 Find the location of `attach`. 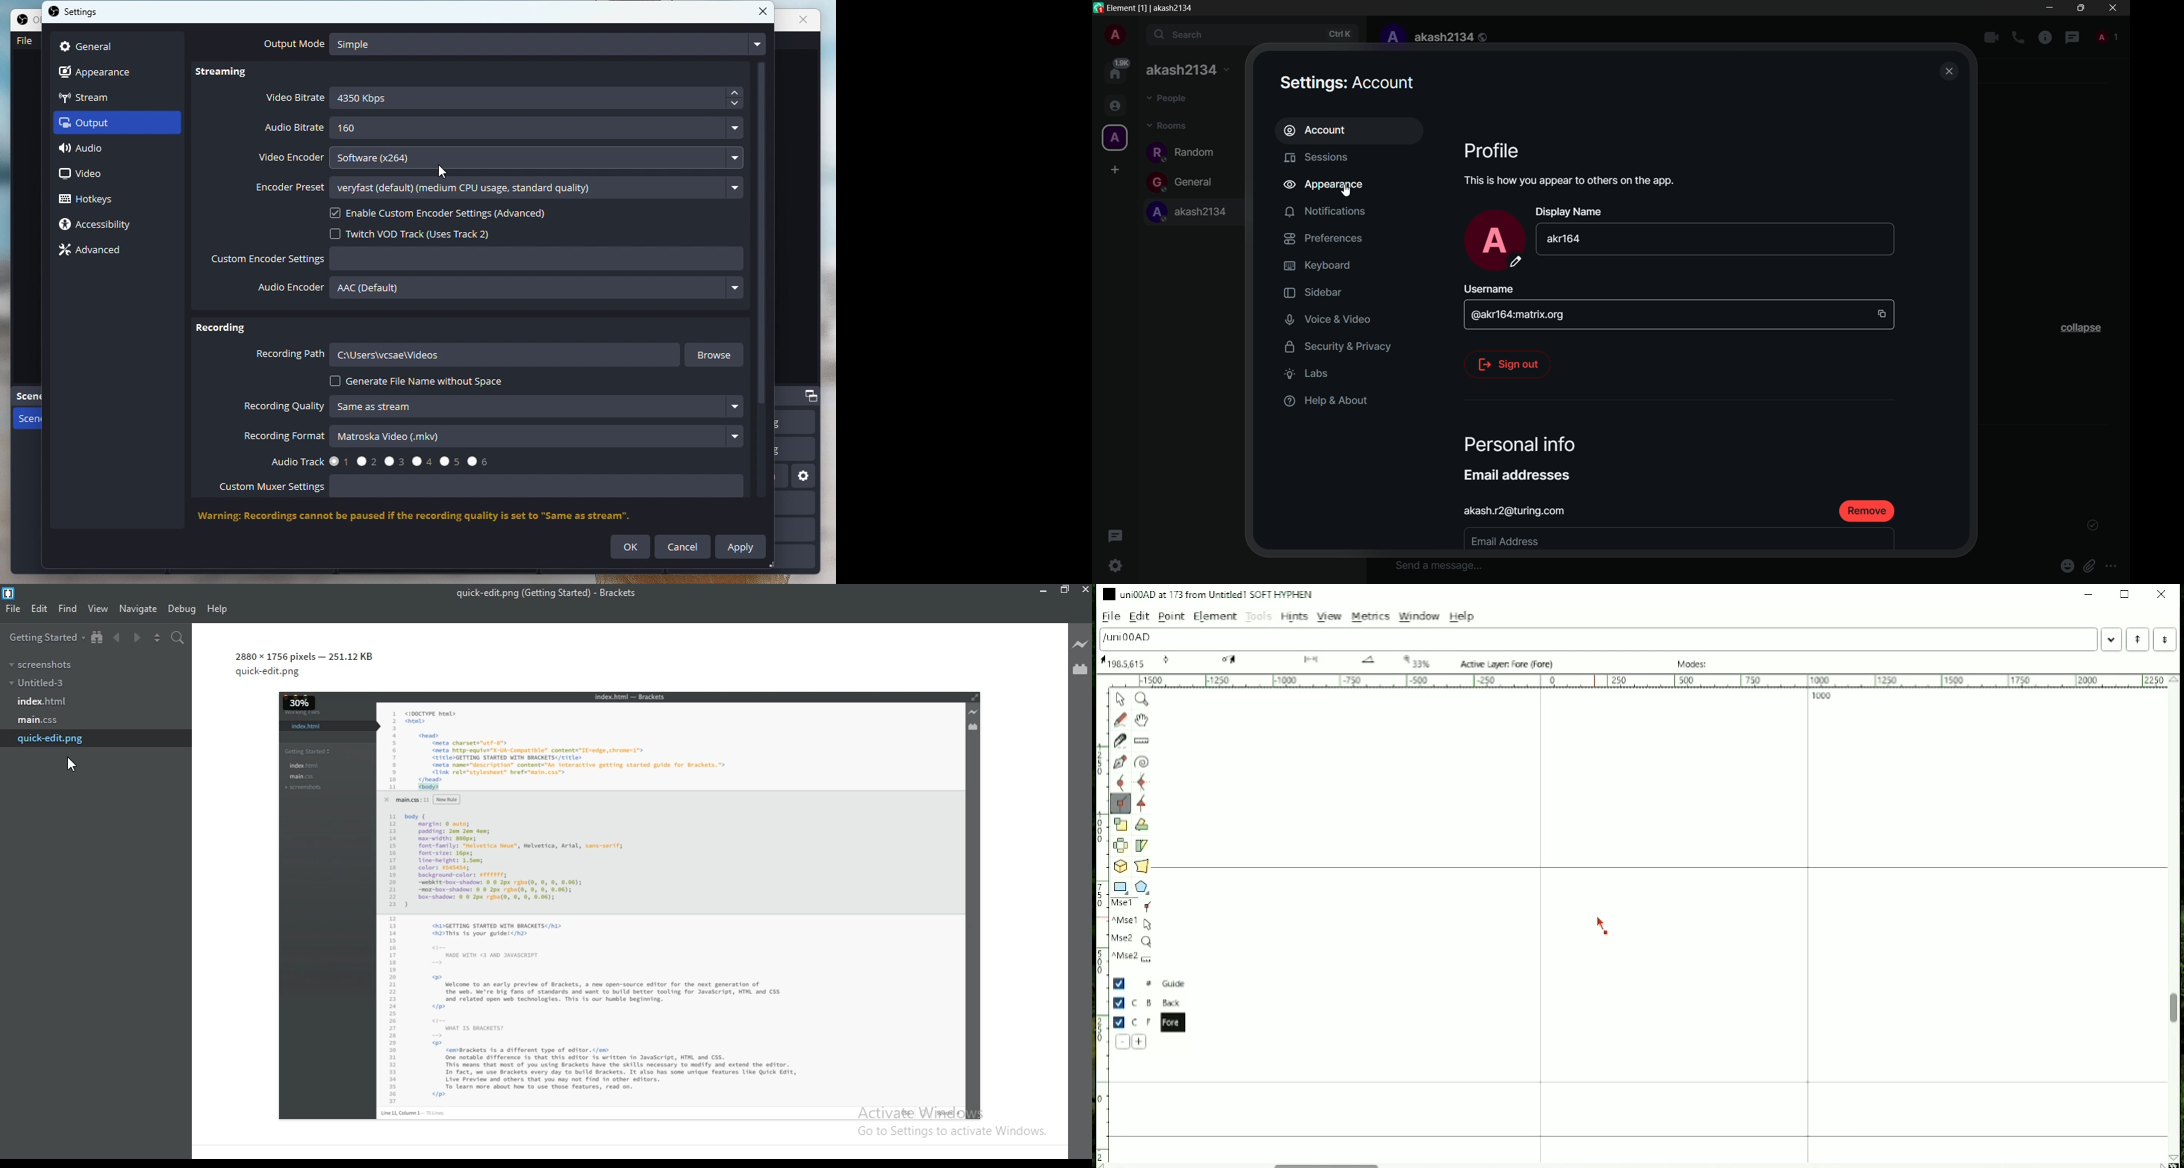

attach is located at coordinates (2092, 566).